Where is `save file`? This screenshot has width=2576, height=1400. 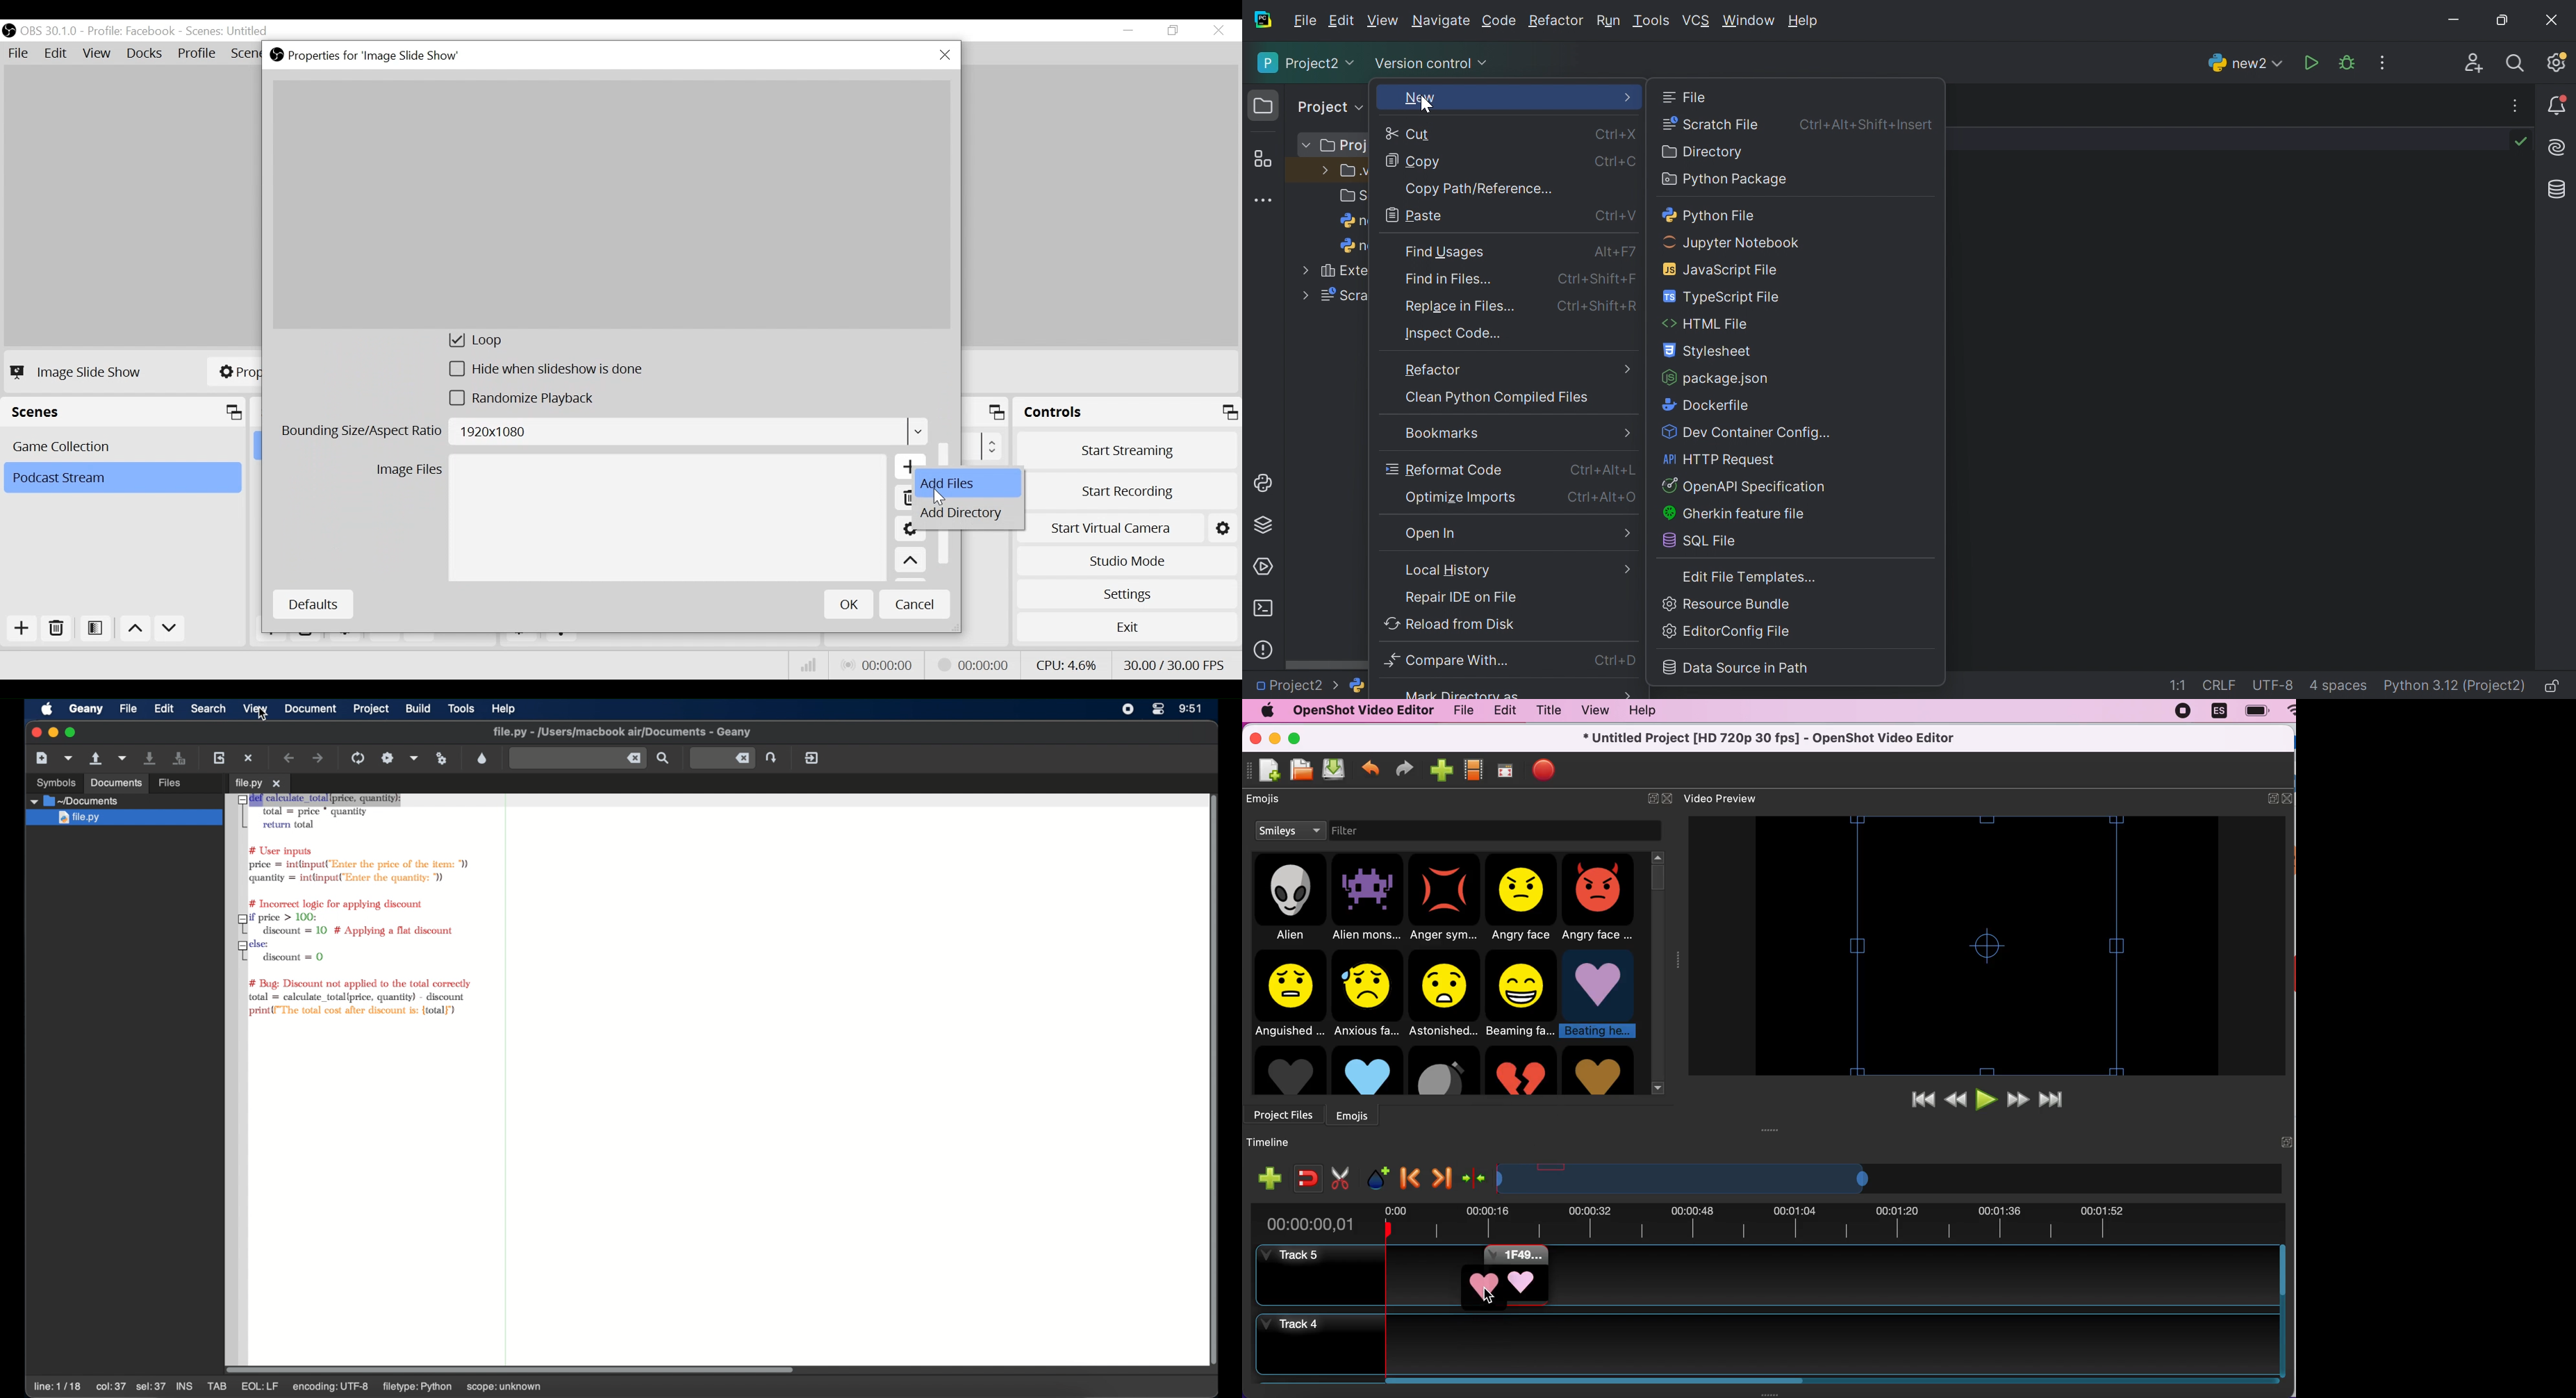 save file is located at coordinates (1334, 770).